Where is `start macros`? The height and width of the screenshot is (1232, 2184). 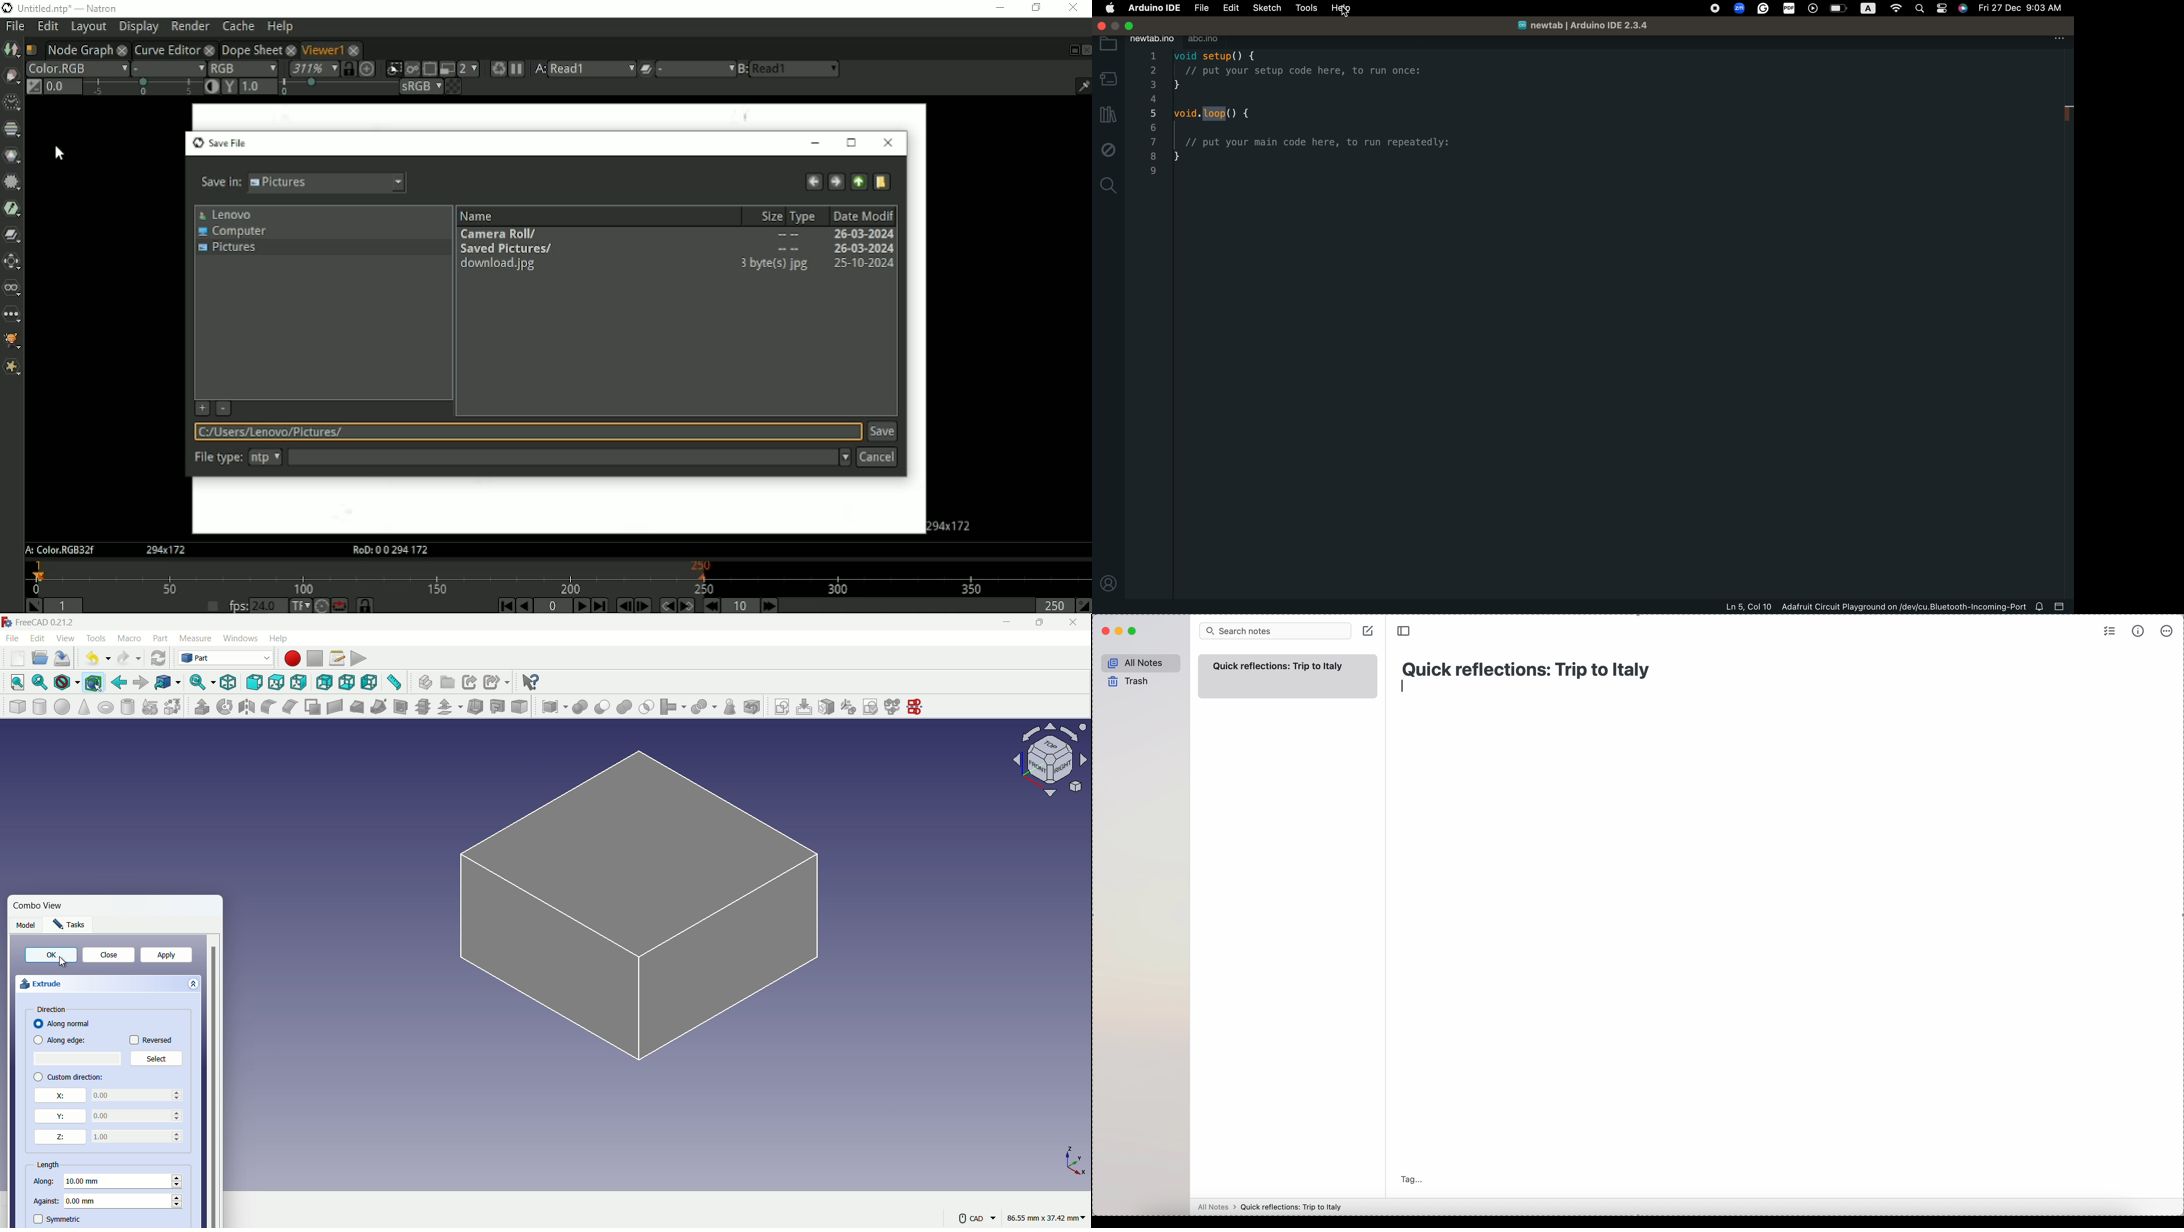
start macros is located at coordinates (293, 658).